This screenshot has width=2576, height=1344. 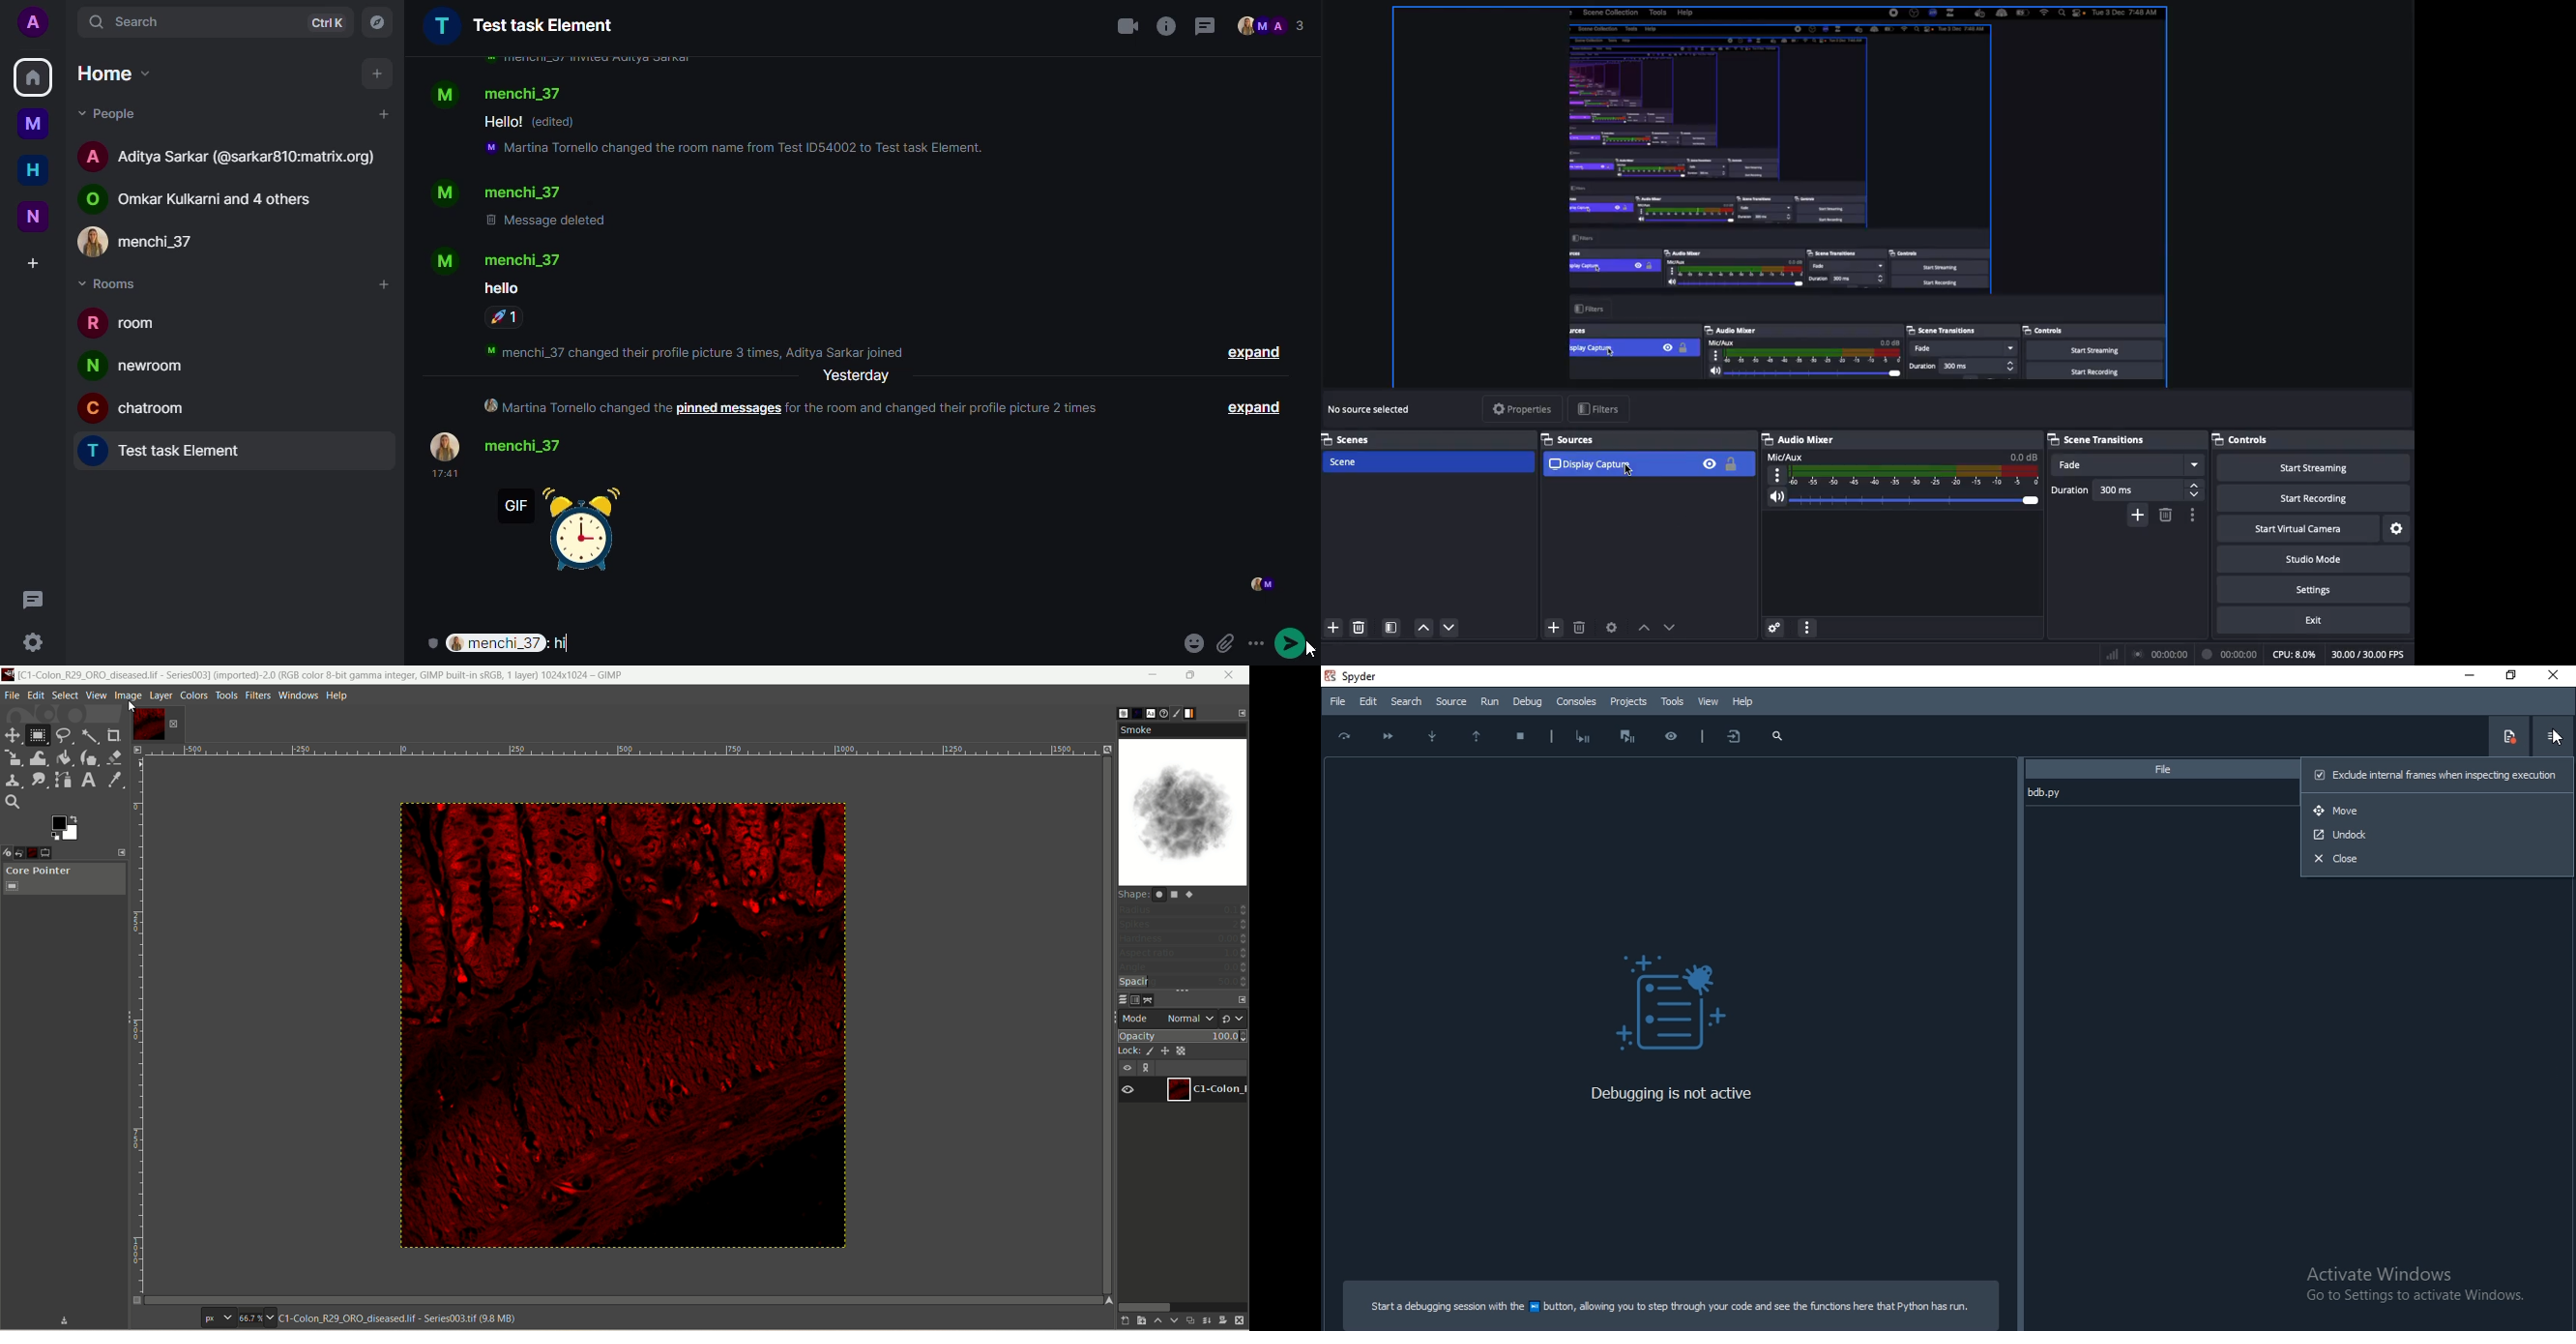 I want to click on chatroom, so click(x=141, y=406).